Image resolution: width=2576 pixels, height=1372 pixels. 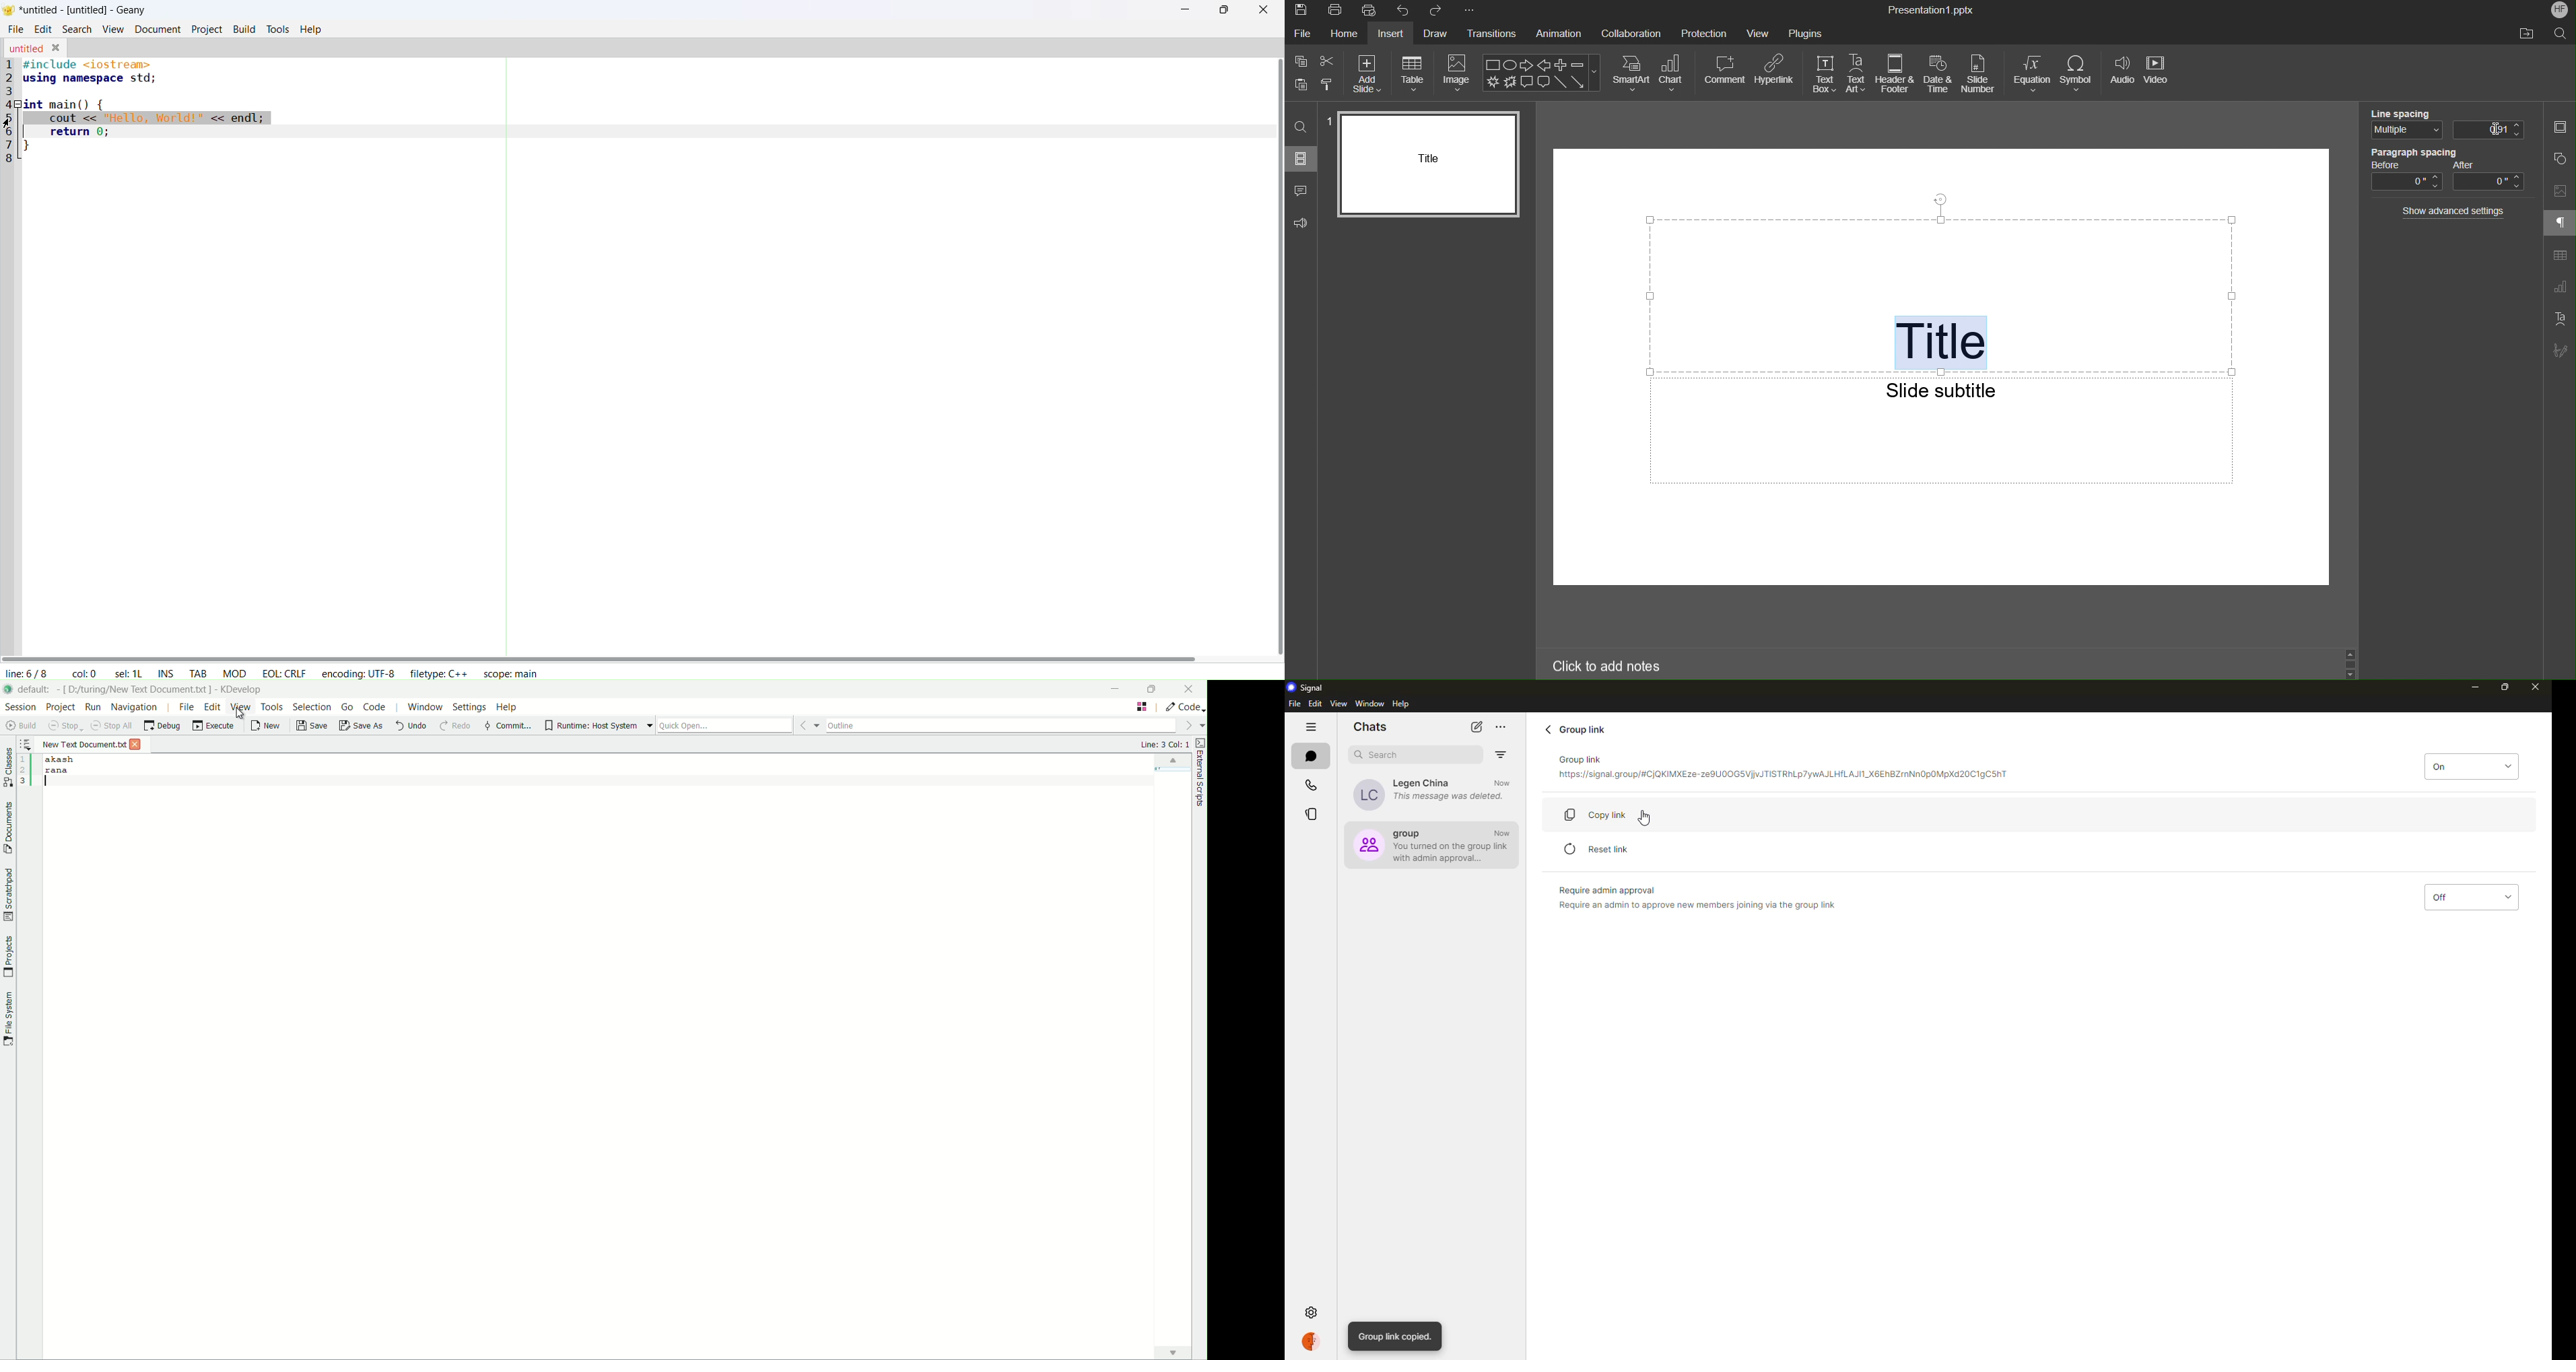 I want to click on profile, so click(x=1313, y=1341).